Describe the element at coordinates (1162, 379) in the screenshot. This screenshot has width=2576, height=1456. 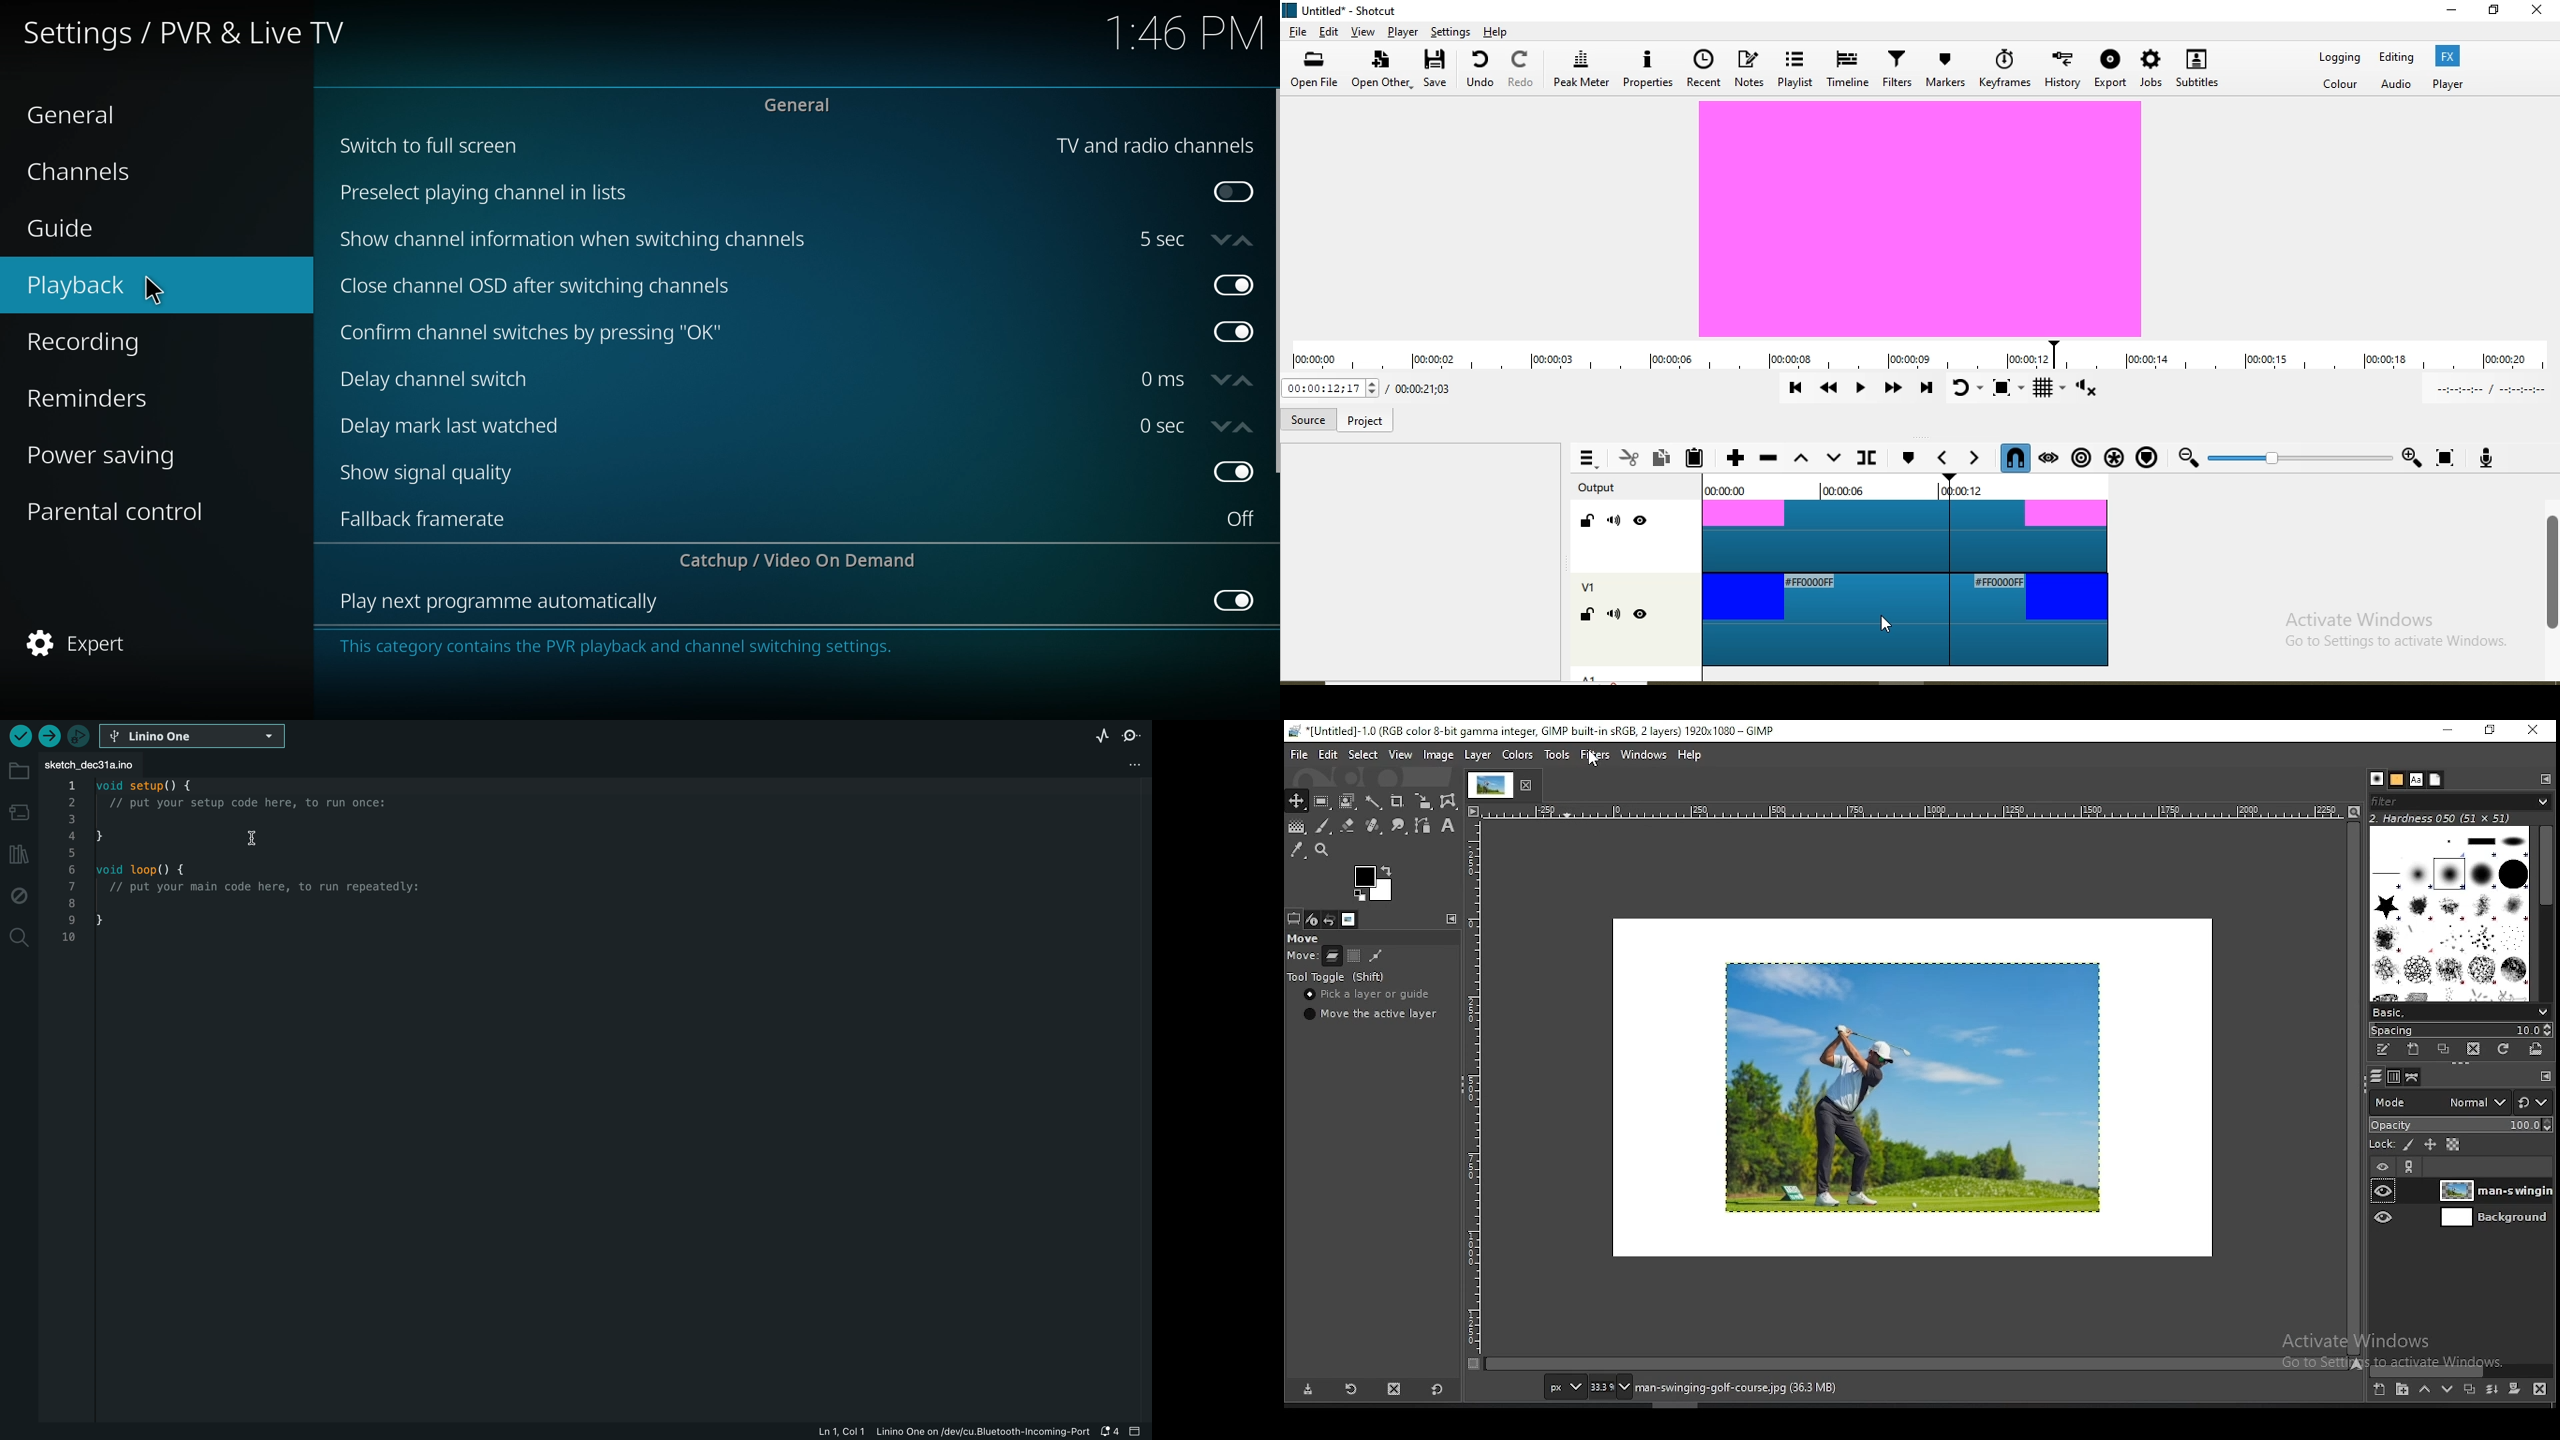
I see `time` at that location.